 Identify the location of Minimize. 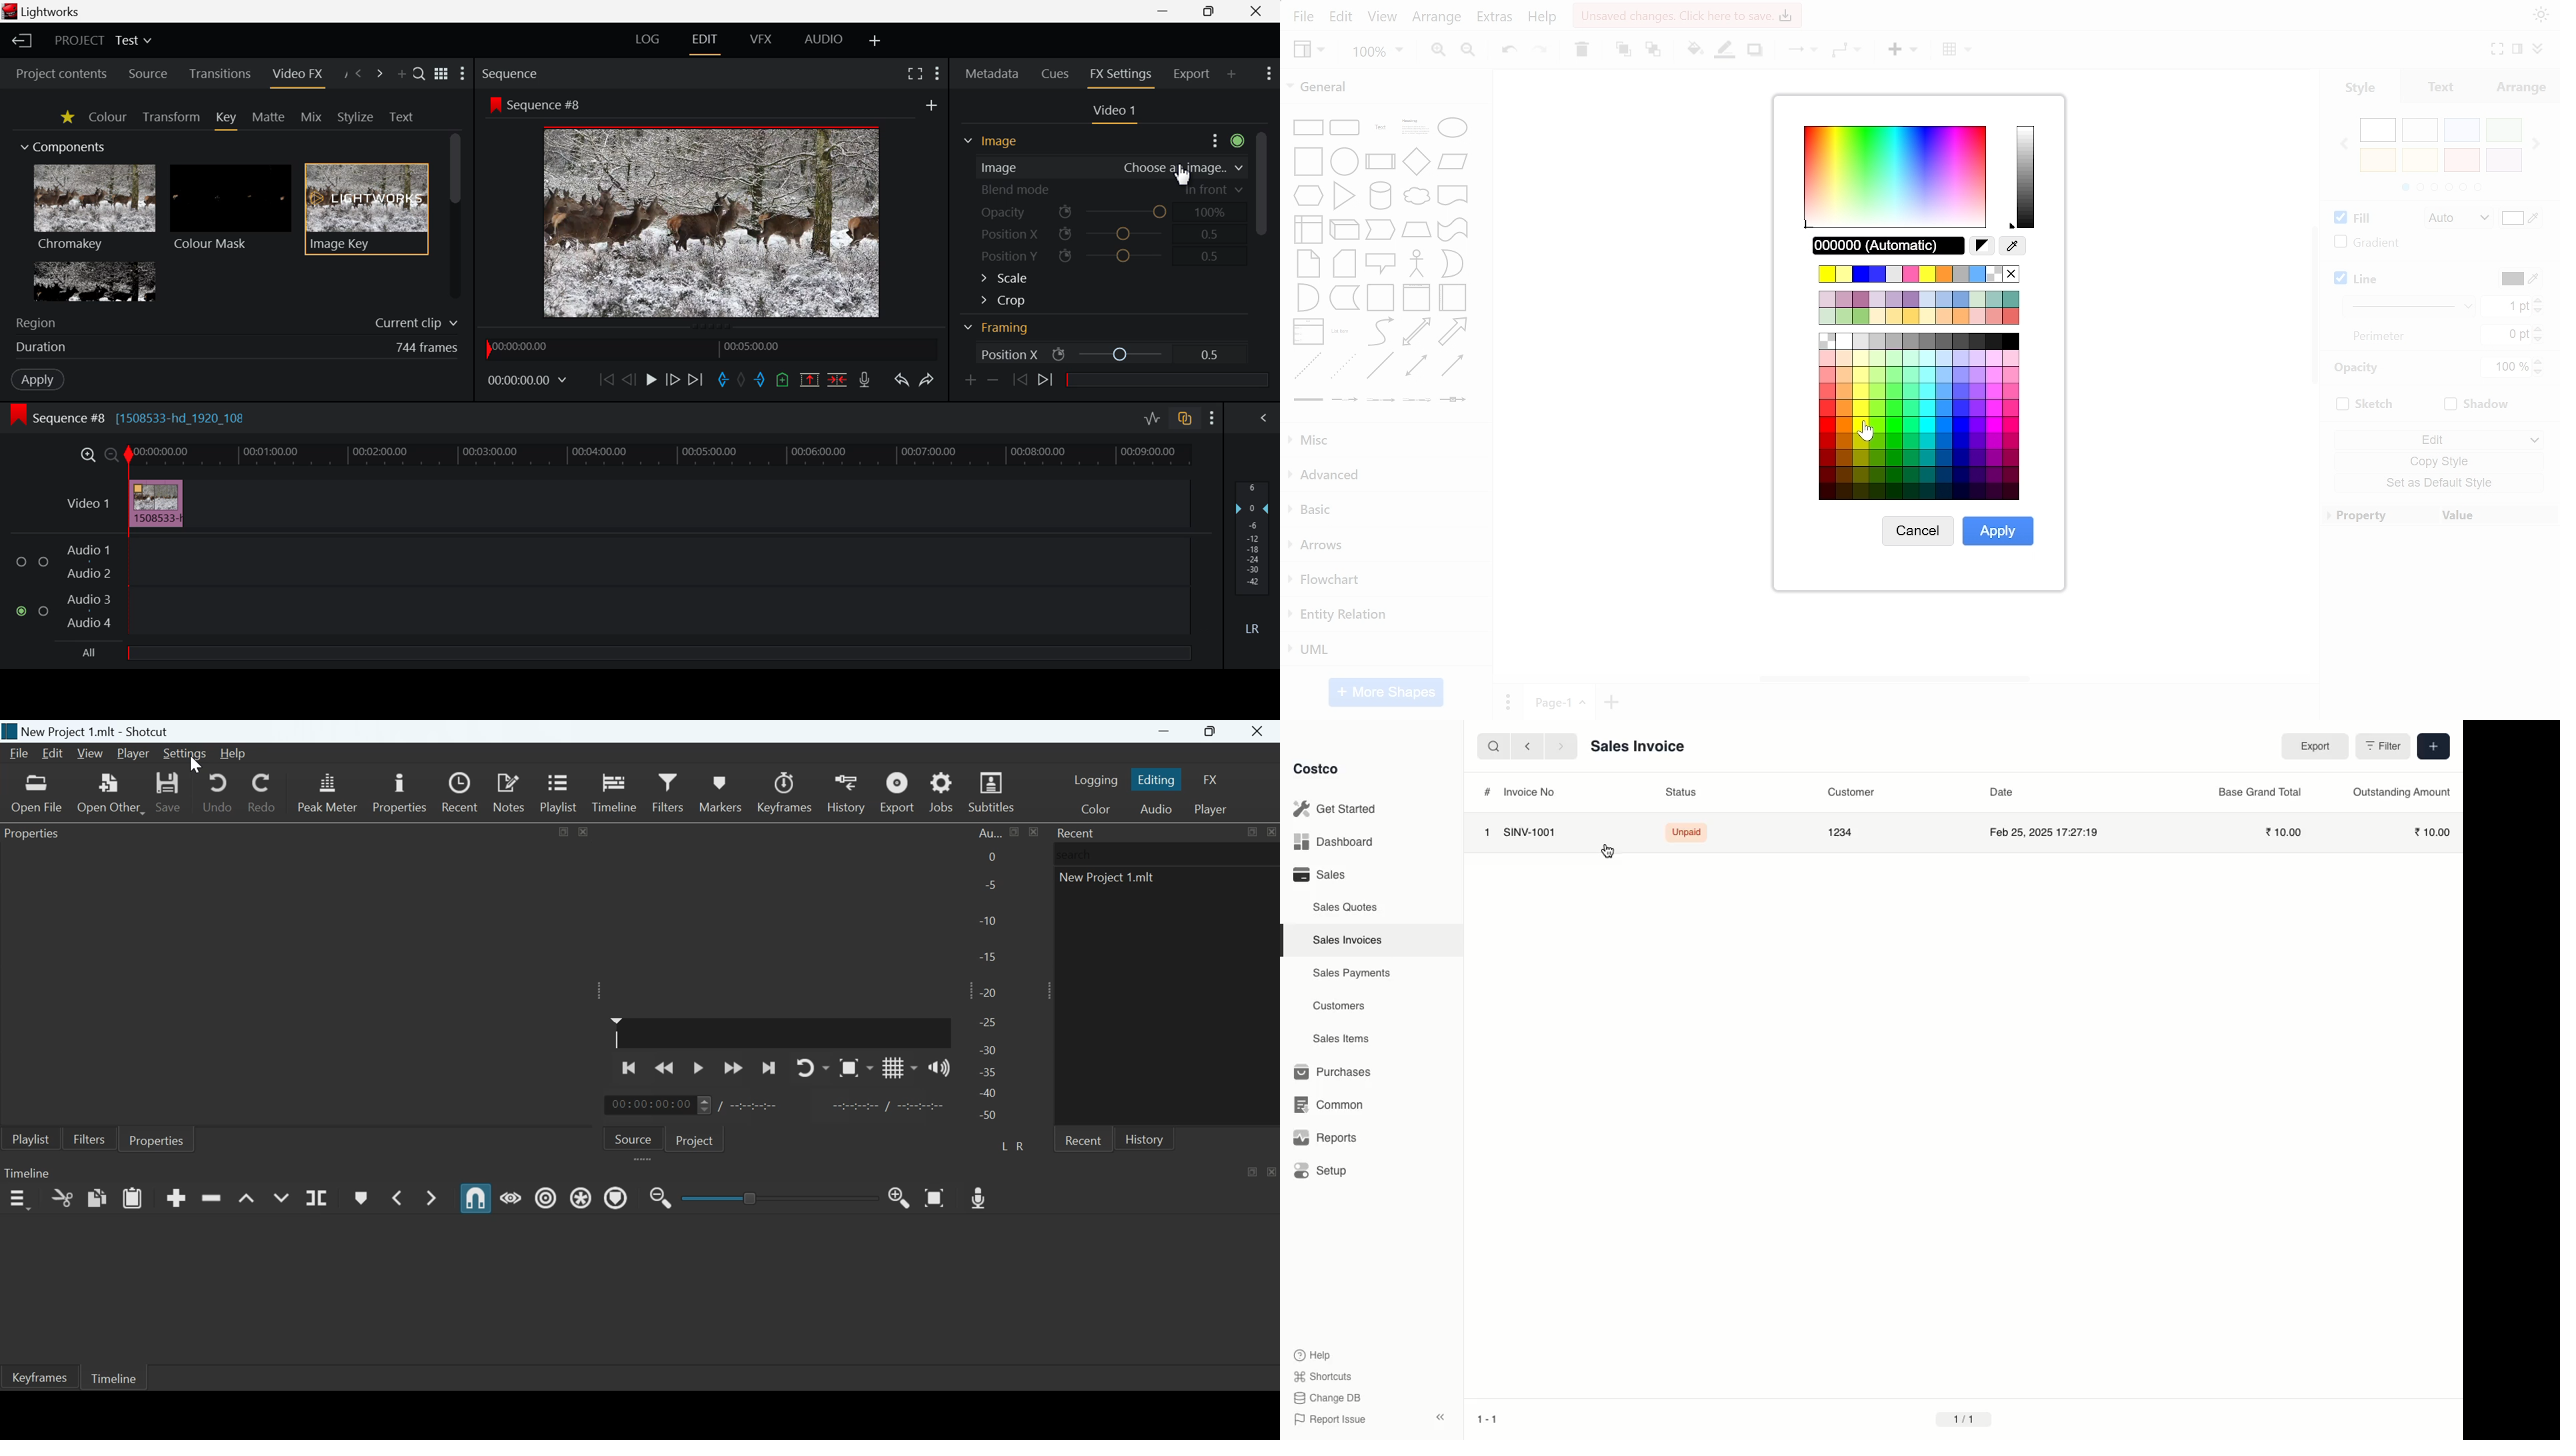
(1164, 731).